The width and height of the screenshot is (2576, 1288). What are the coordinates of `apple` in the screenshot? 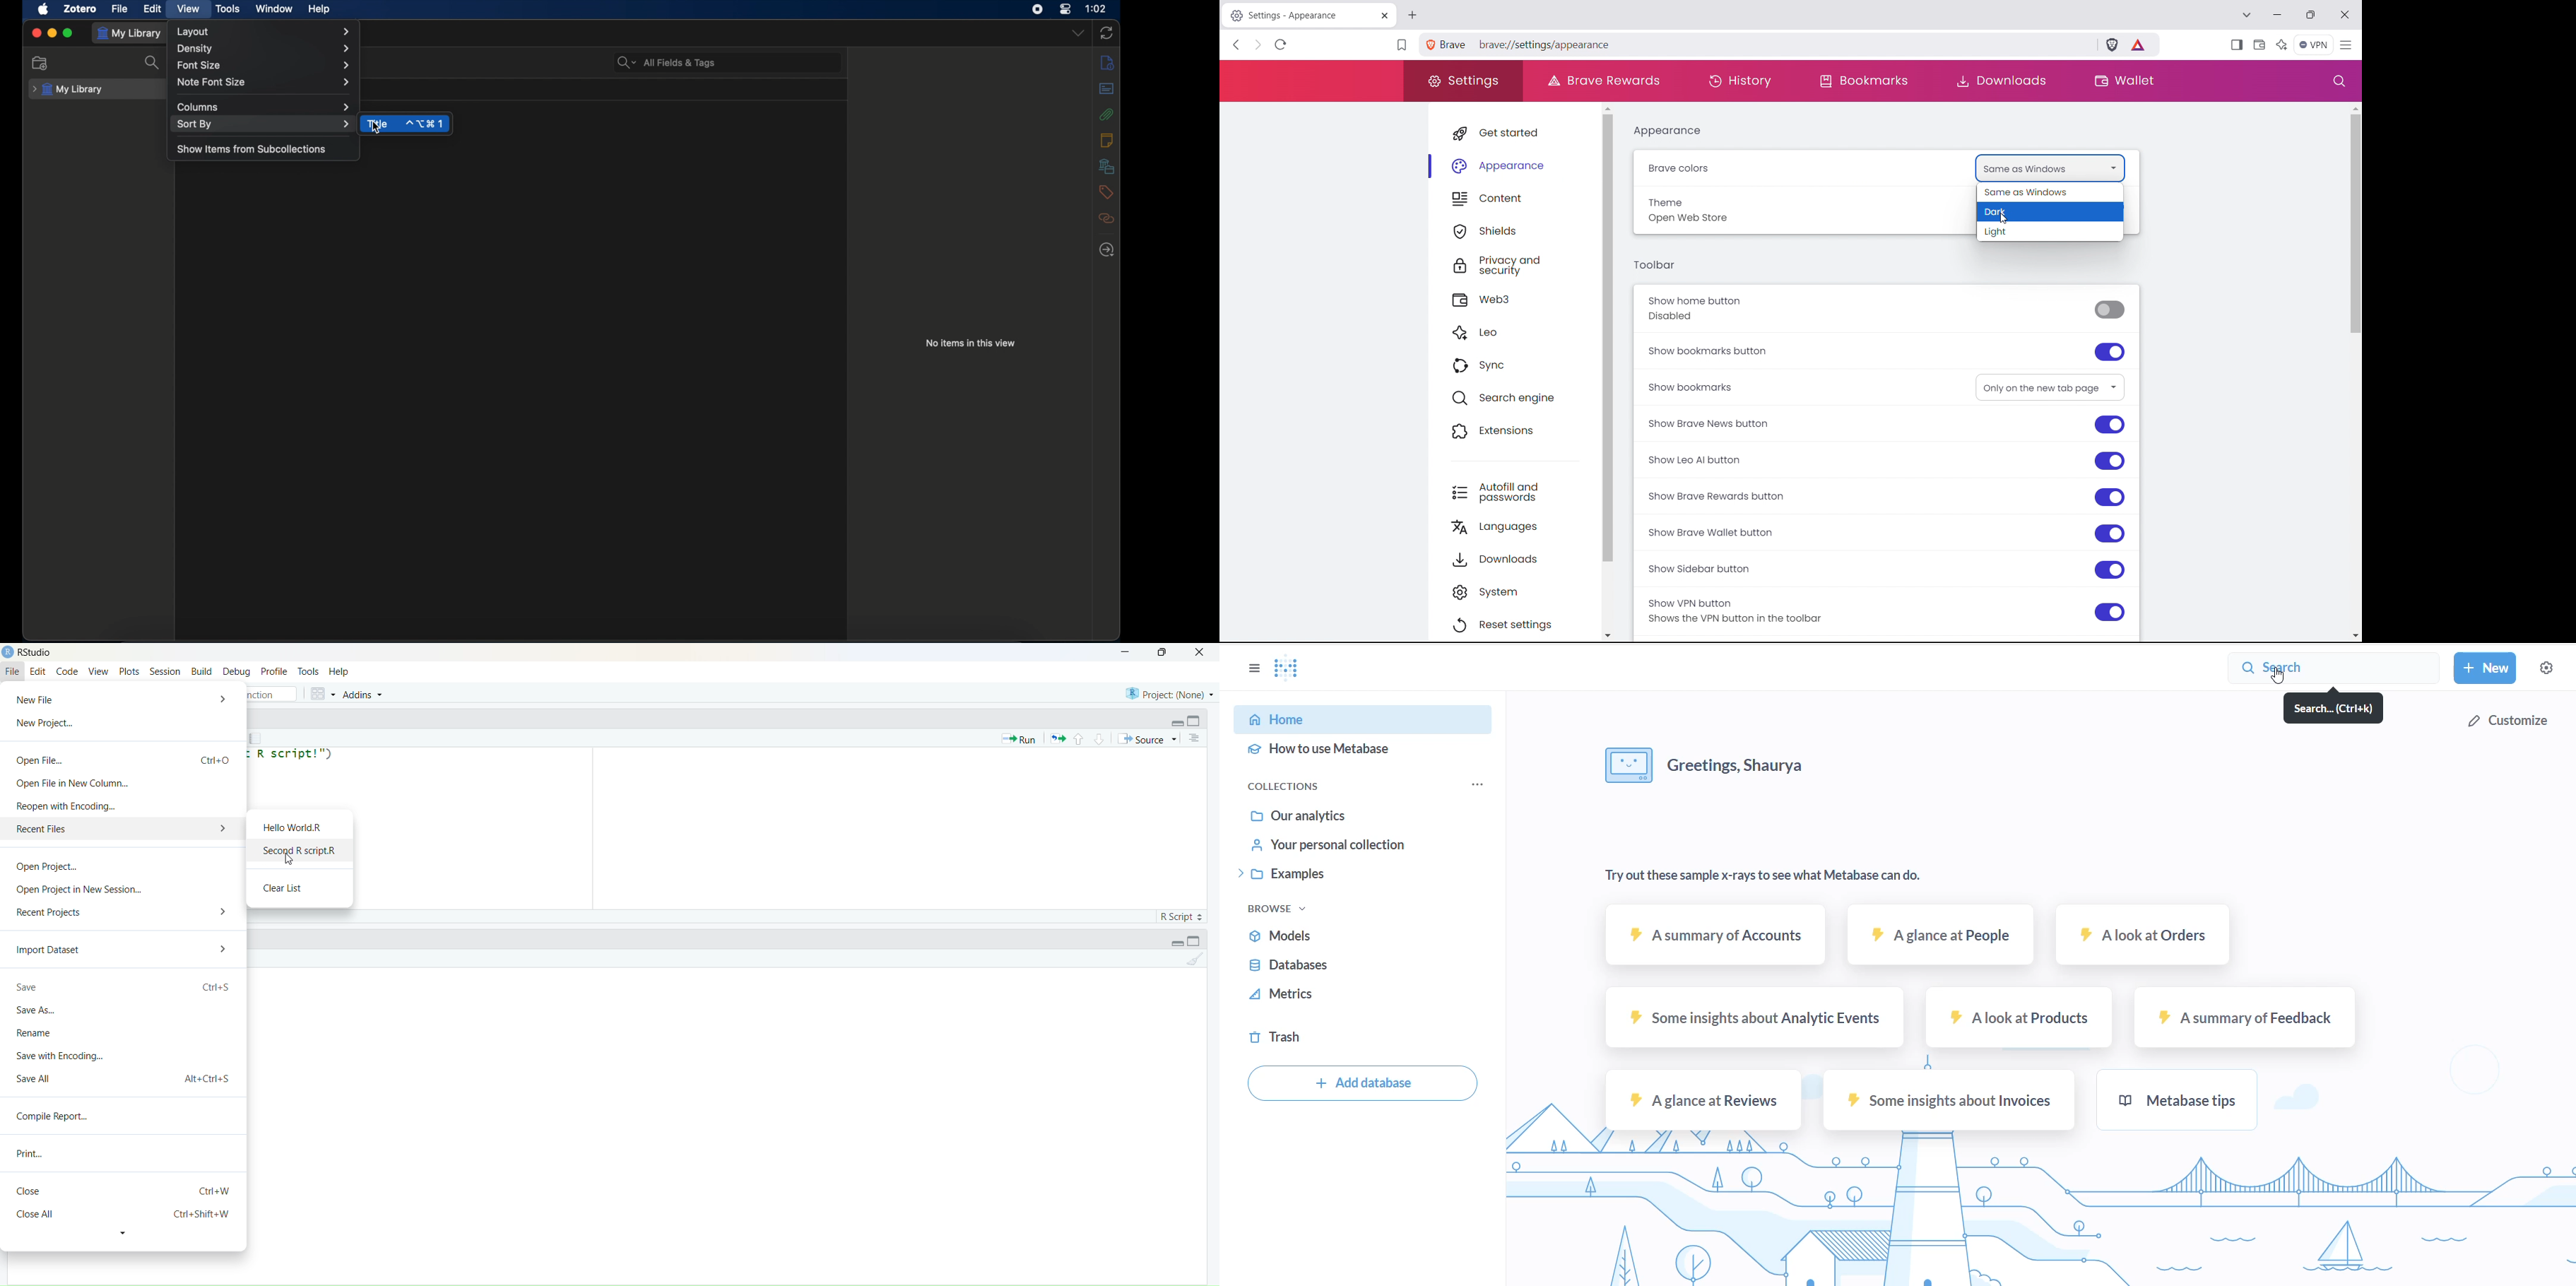 It's located at (43, 10).